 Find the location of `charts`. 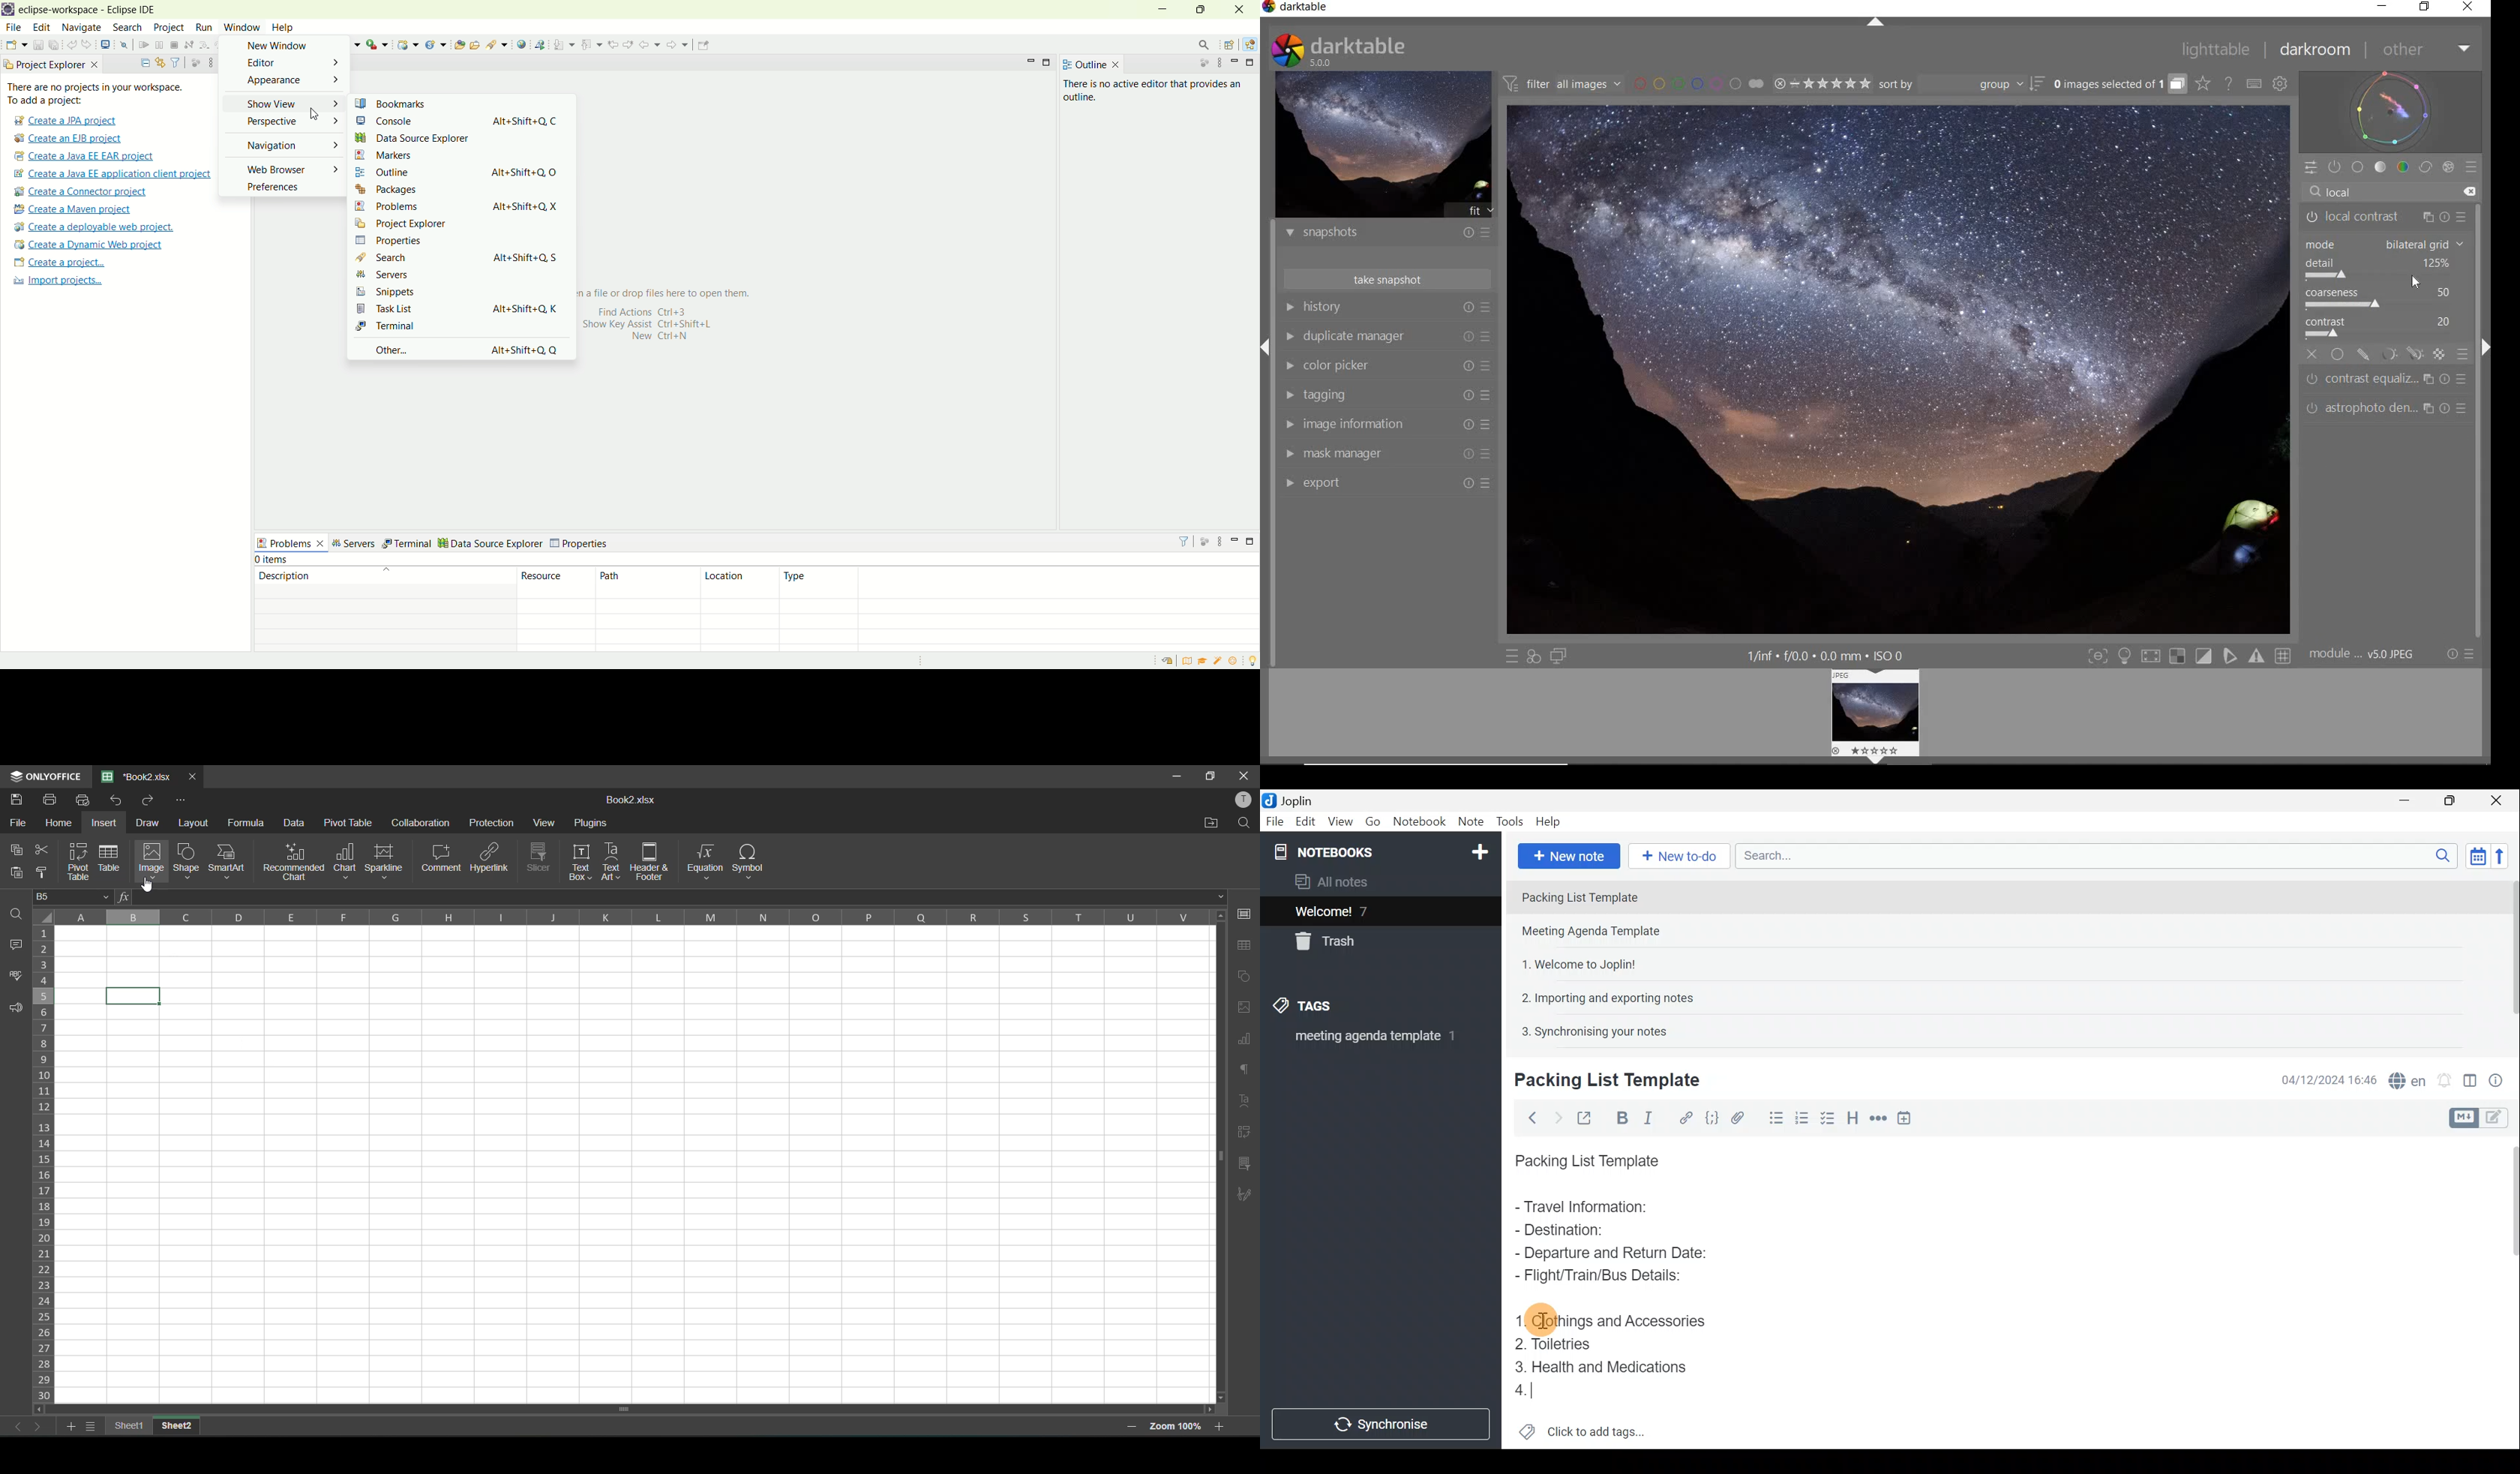

charts is located at coordinates (1245, 1041).